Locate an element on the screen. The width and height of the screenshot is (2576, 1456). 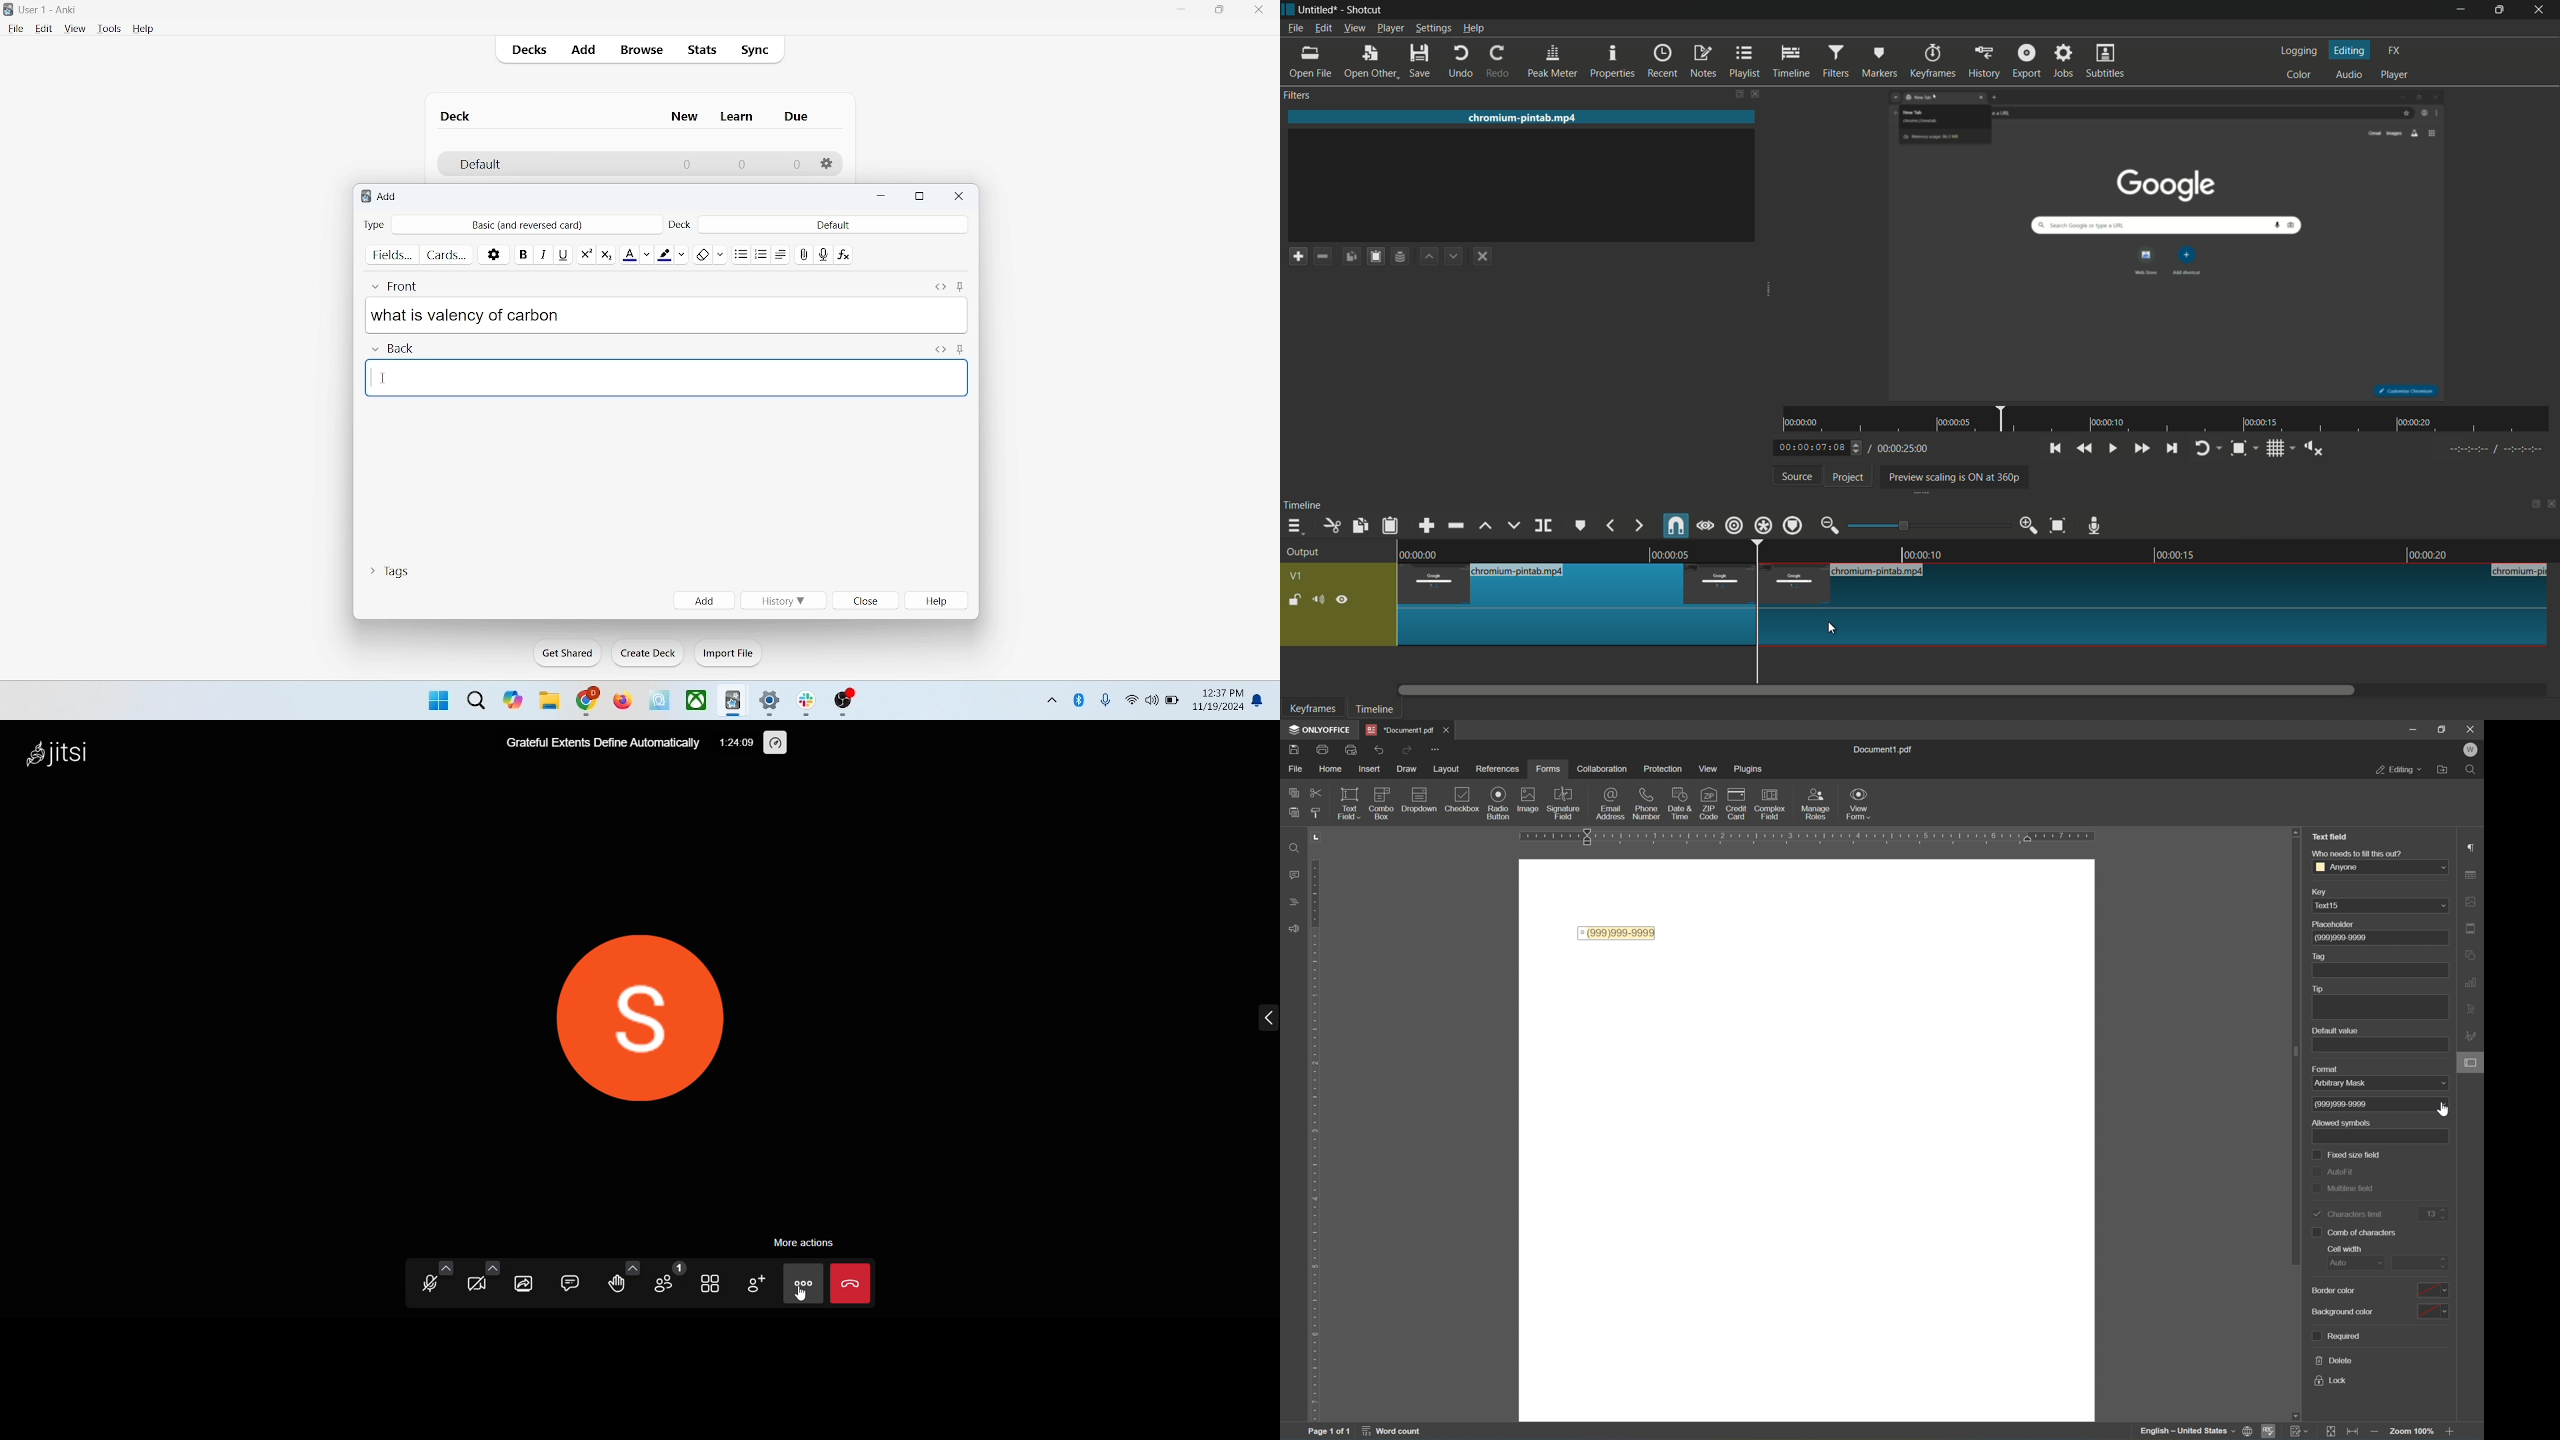
help is located at coordinates (940, 601).